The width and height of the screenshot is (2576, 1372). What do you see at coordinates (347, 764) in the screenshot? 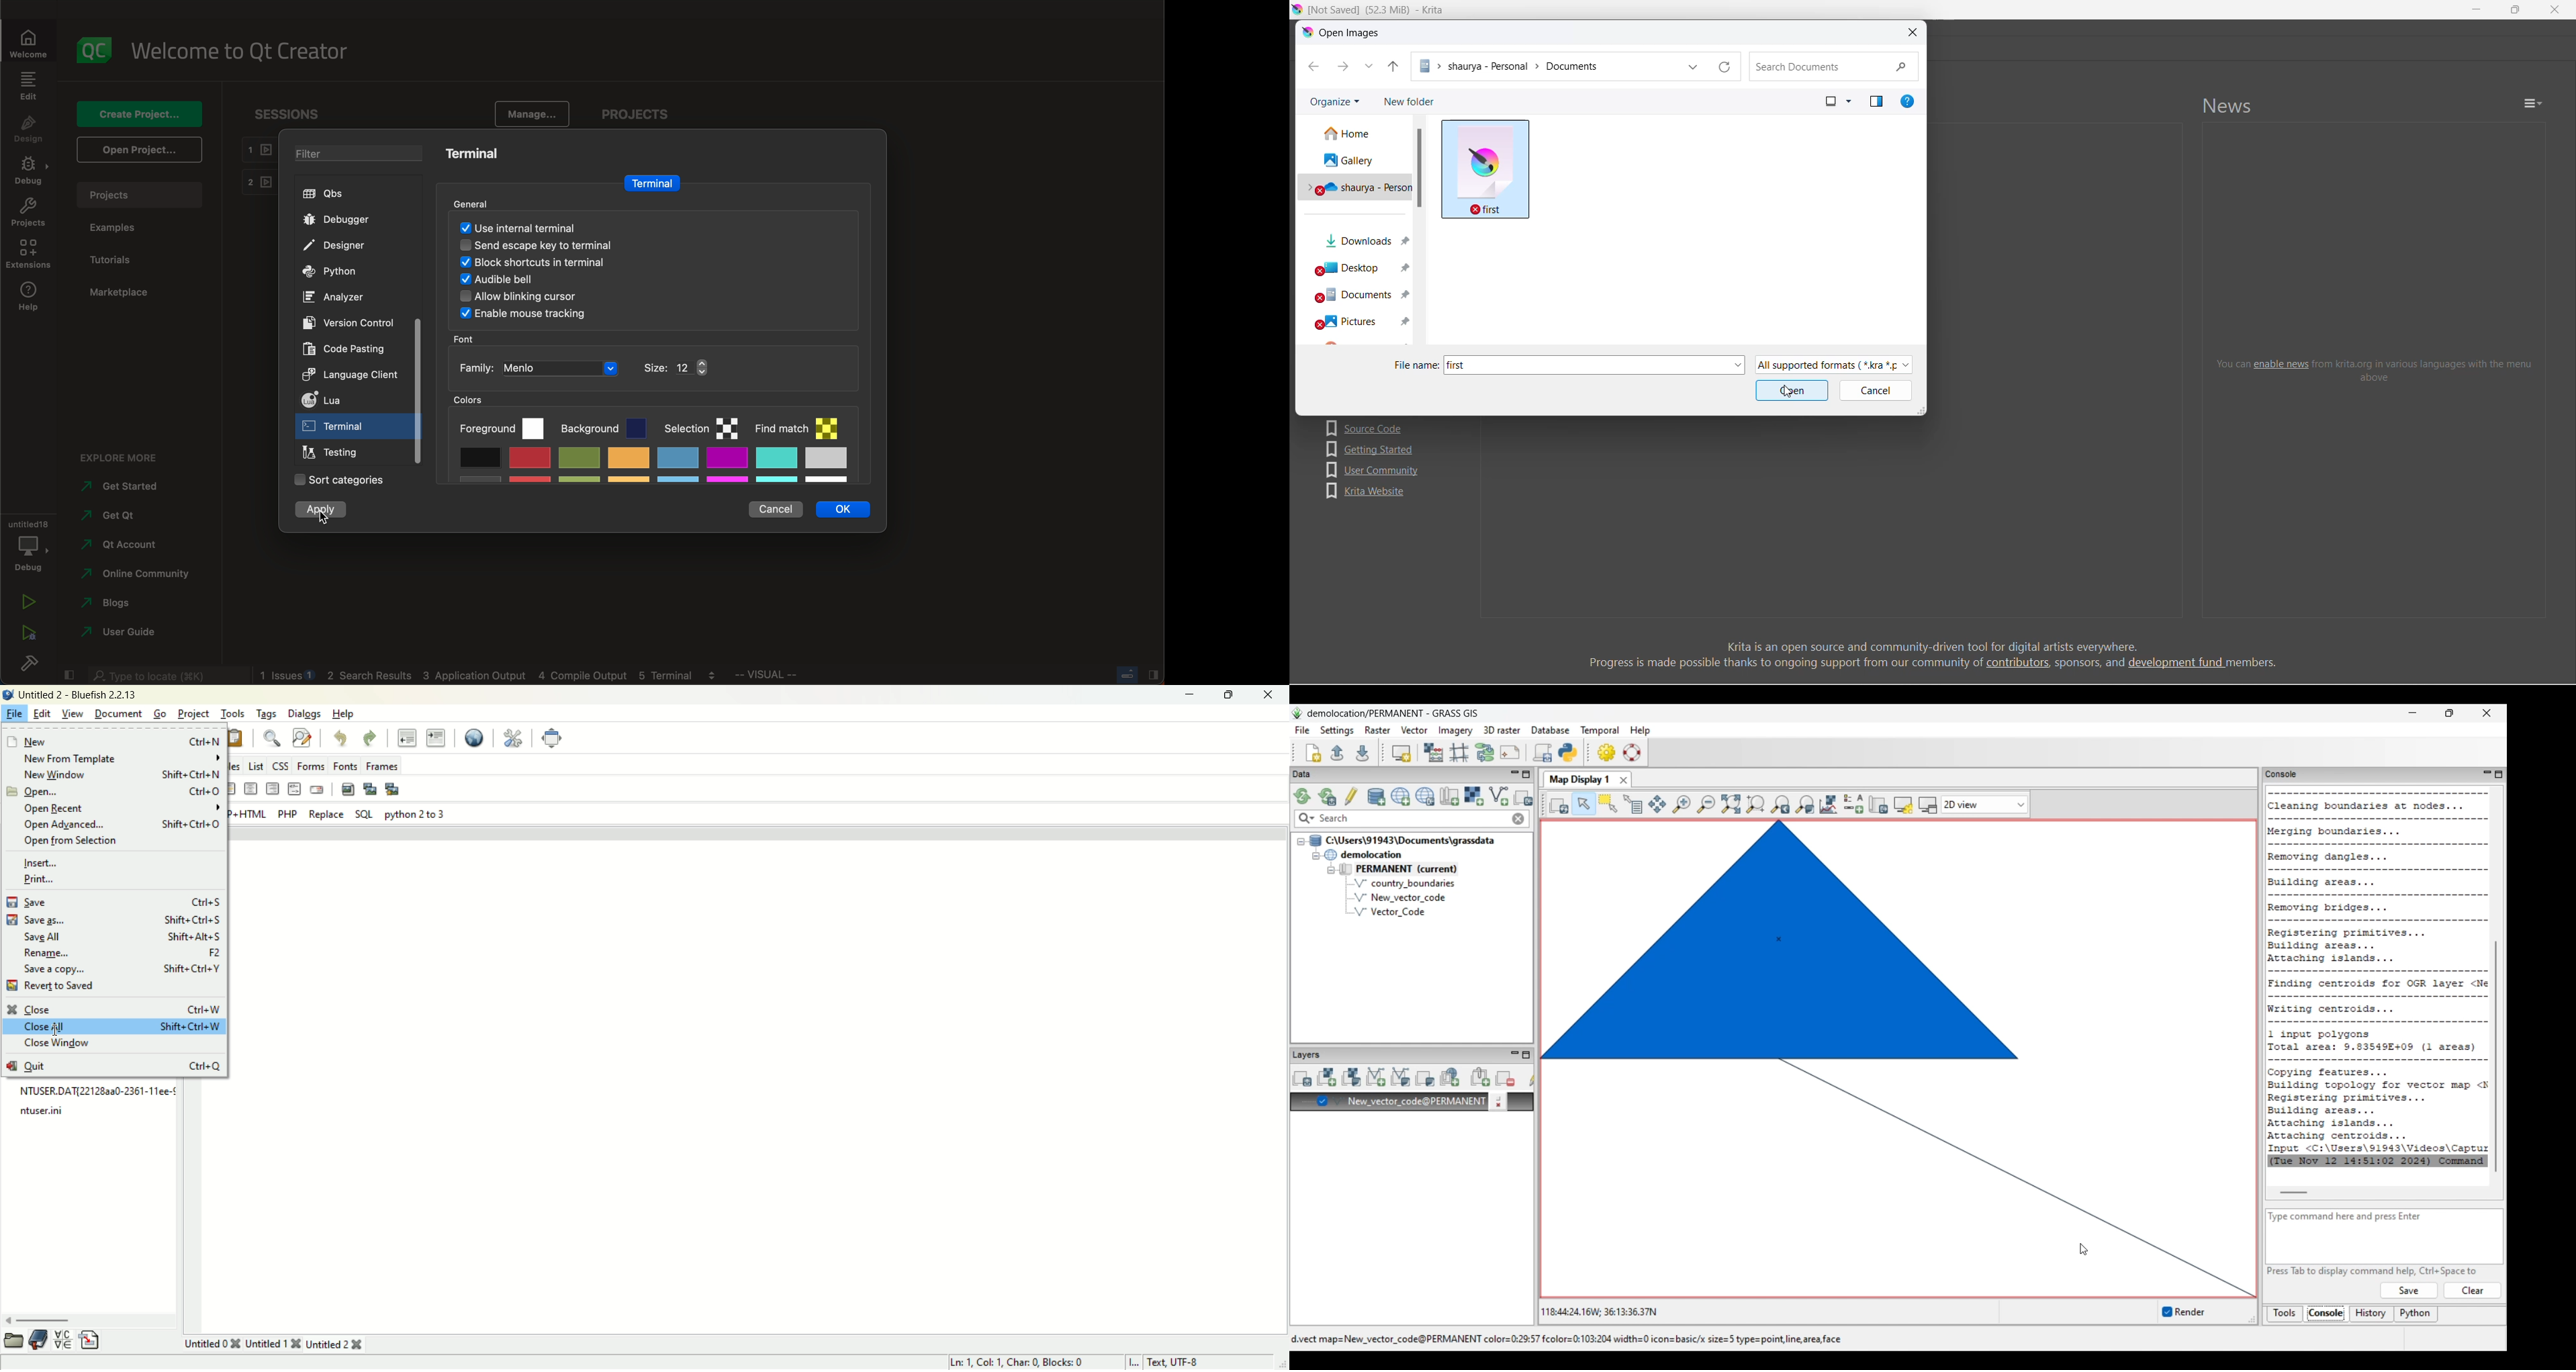
I see `fonts` at bounding box center [347, 764].